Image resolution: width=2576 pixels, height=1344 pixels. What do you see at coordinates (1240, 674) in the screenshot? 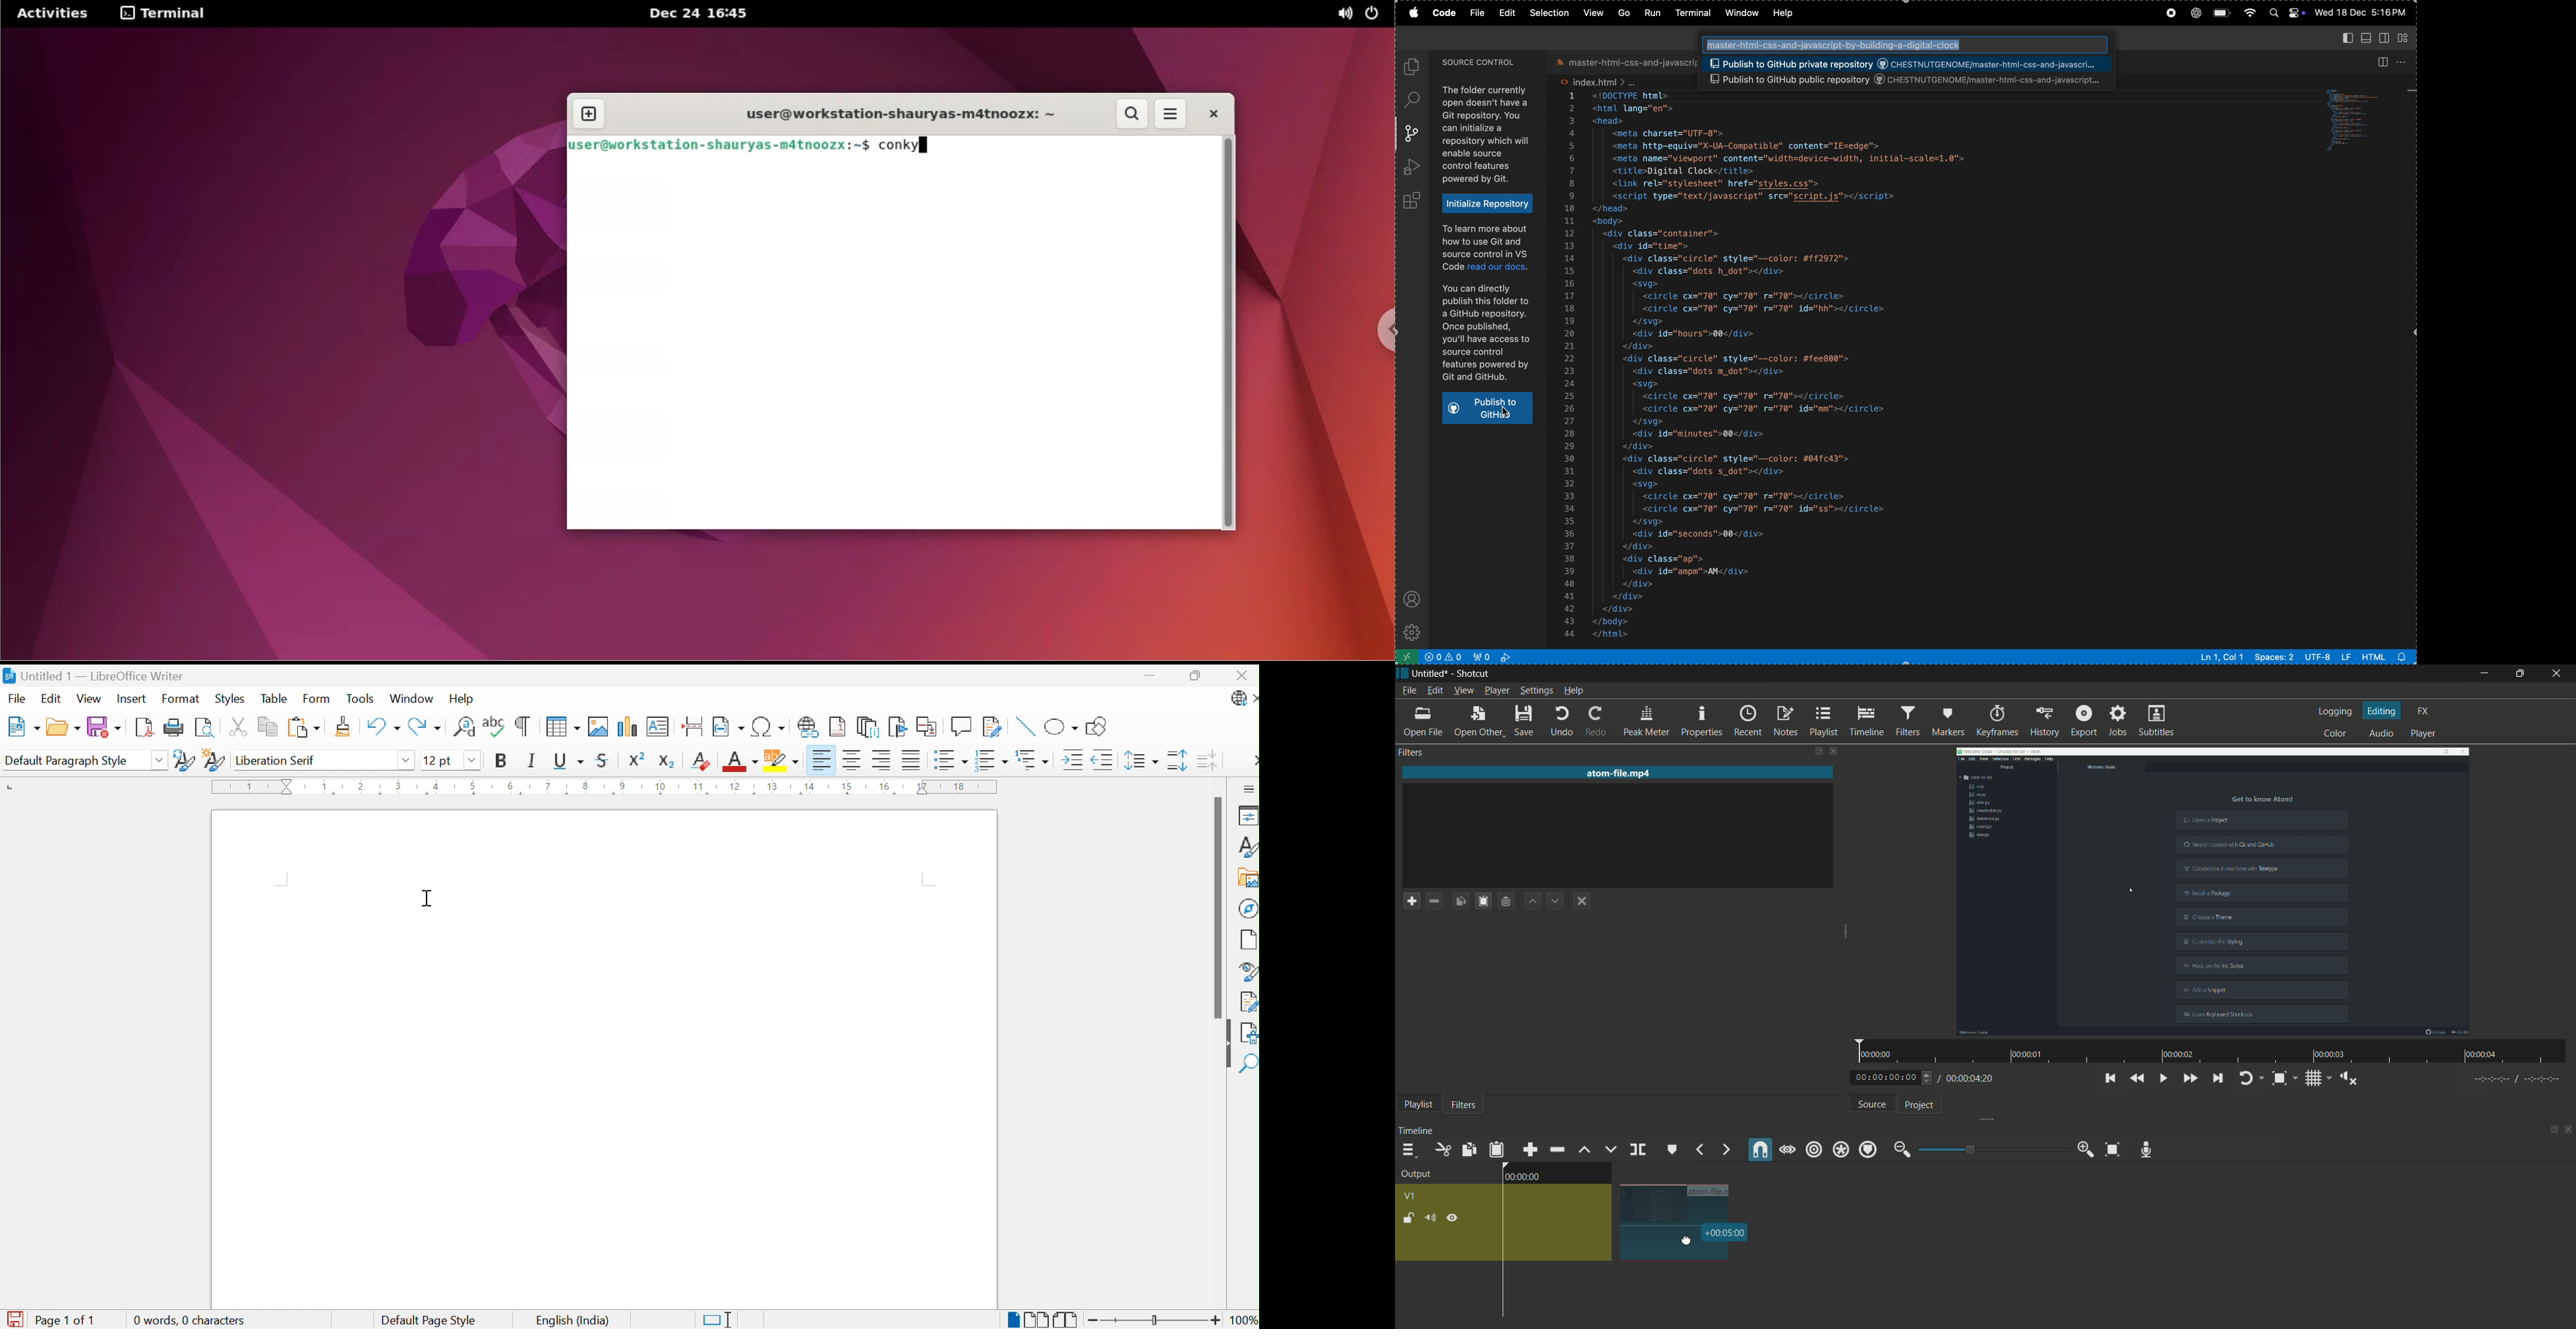
I see `Close` at bounding box center [1240, 674].